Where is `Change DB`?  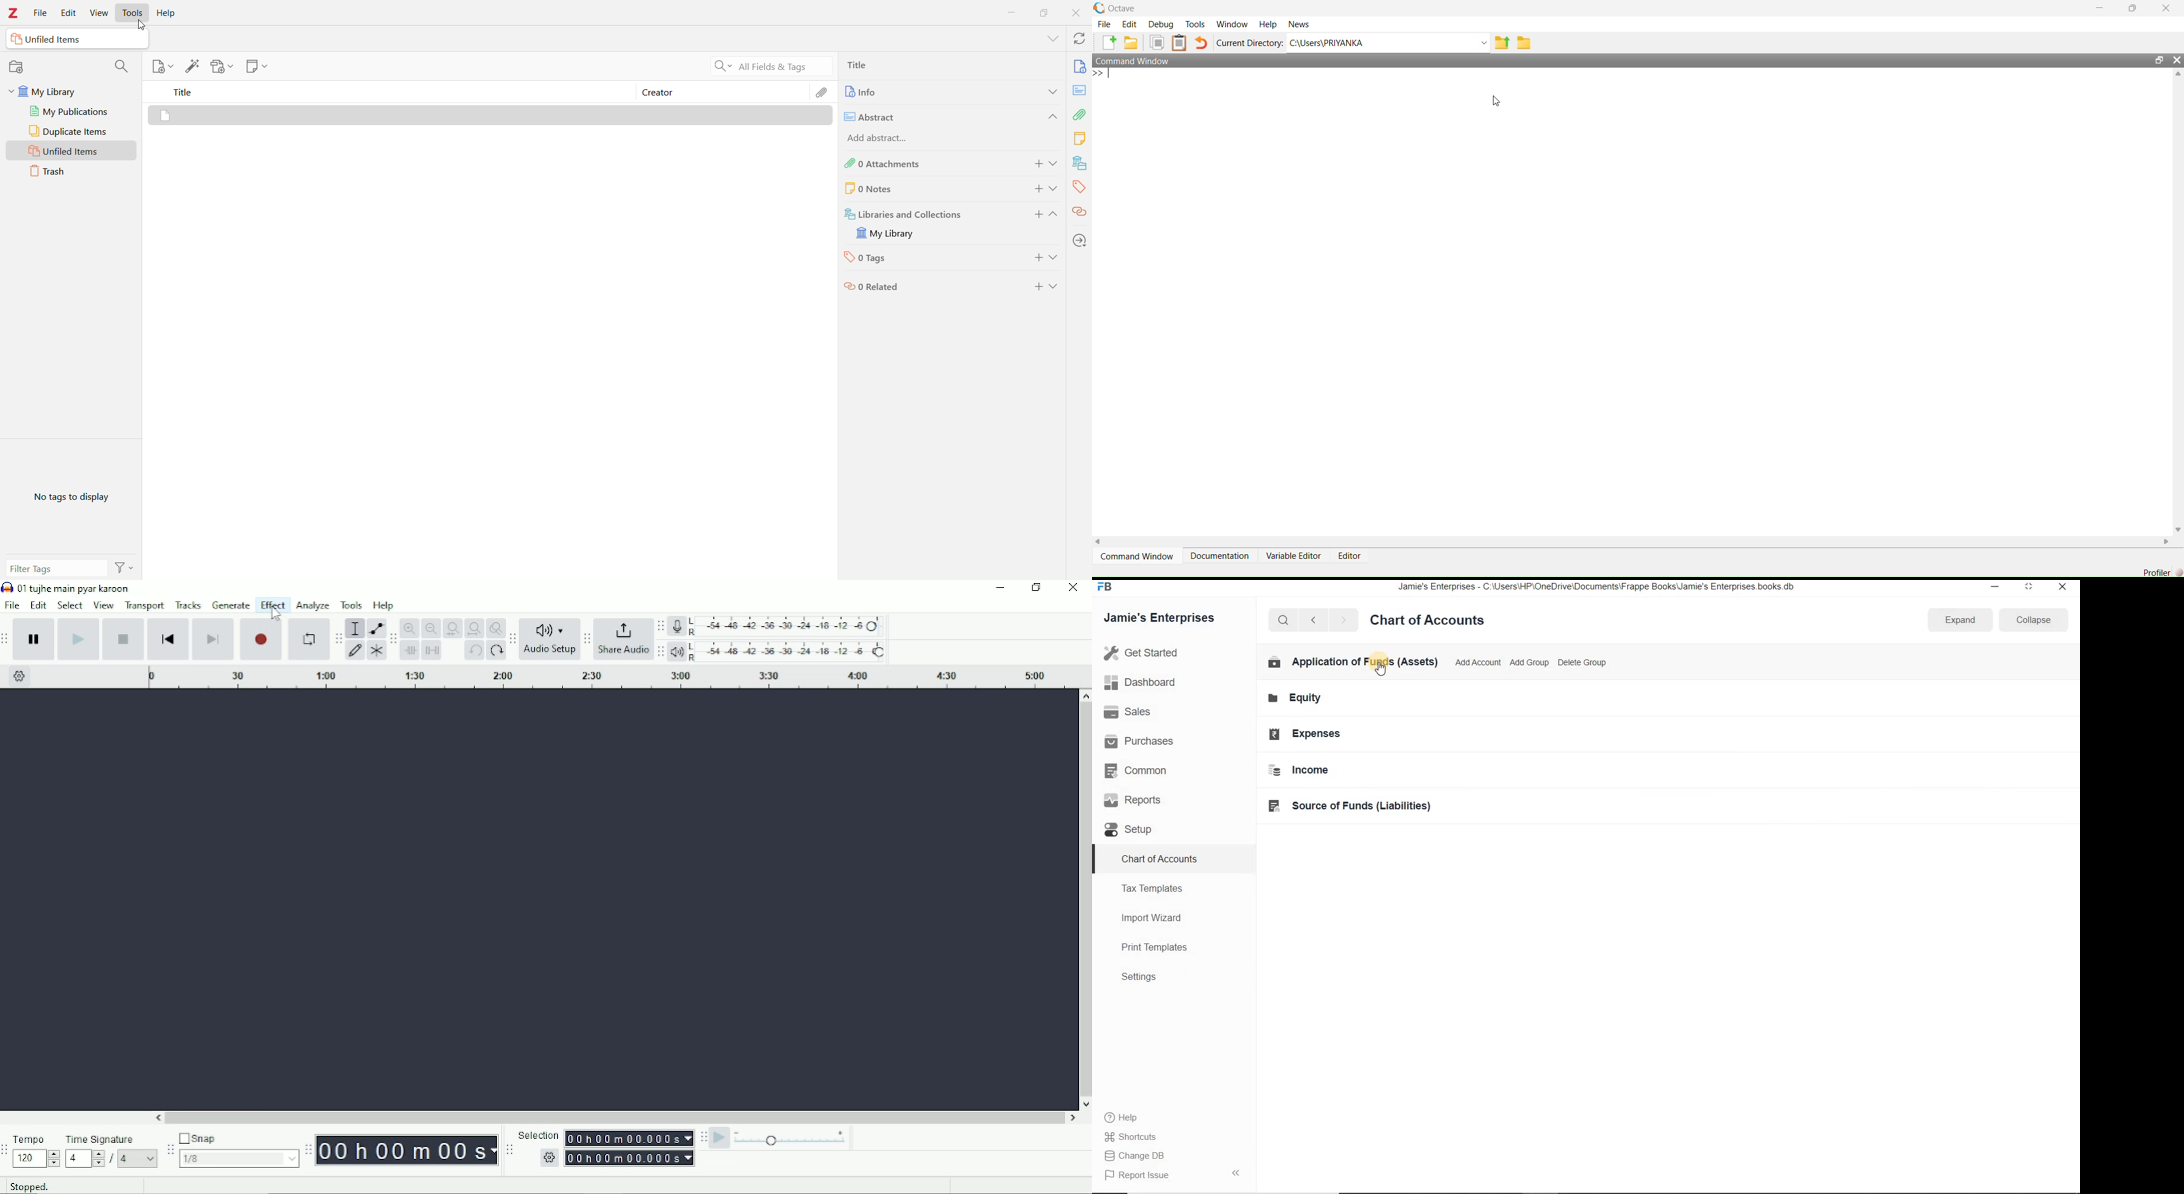
Change DB is located at coordinates (1138, 1156).